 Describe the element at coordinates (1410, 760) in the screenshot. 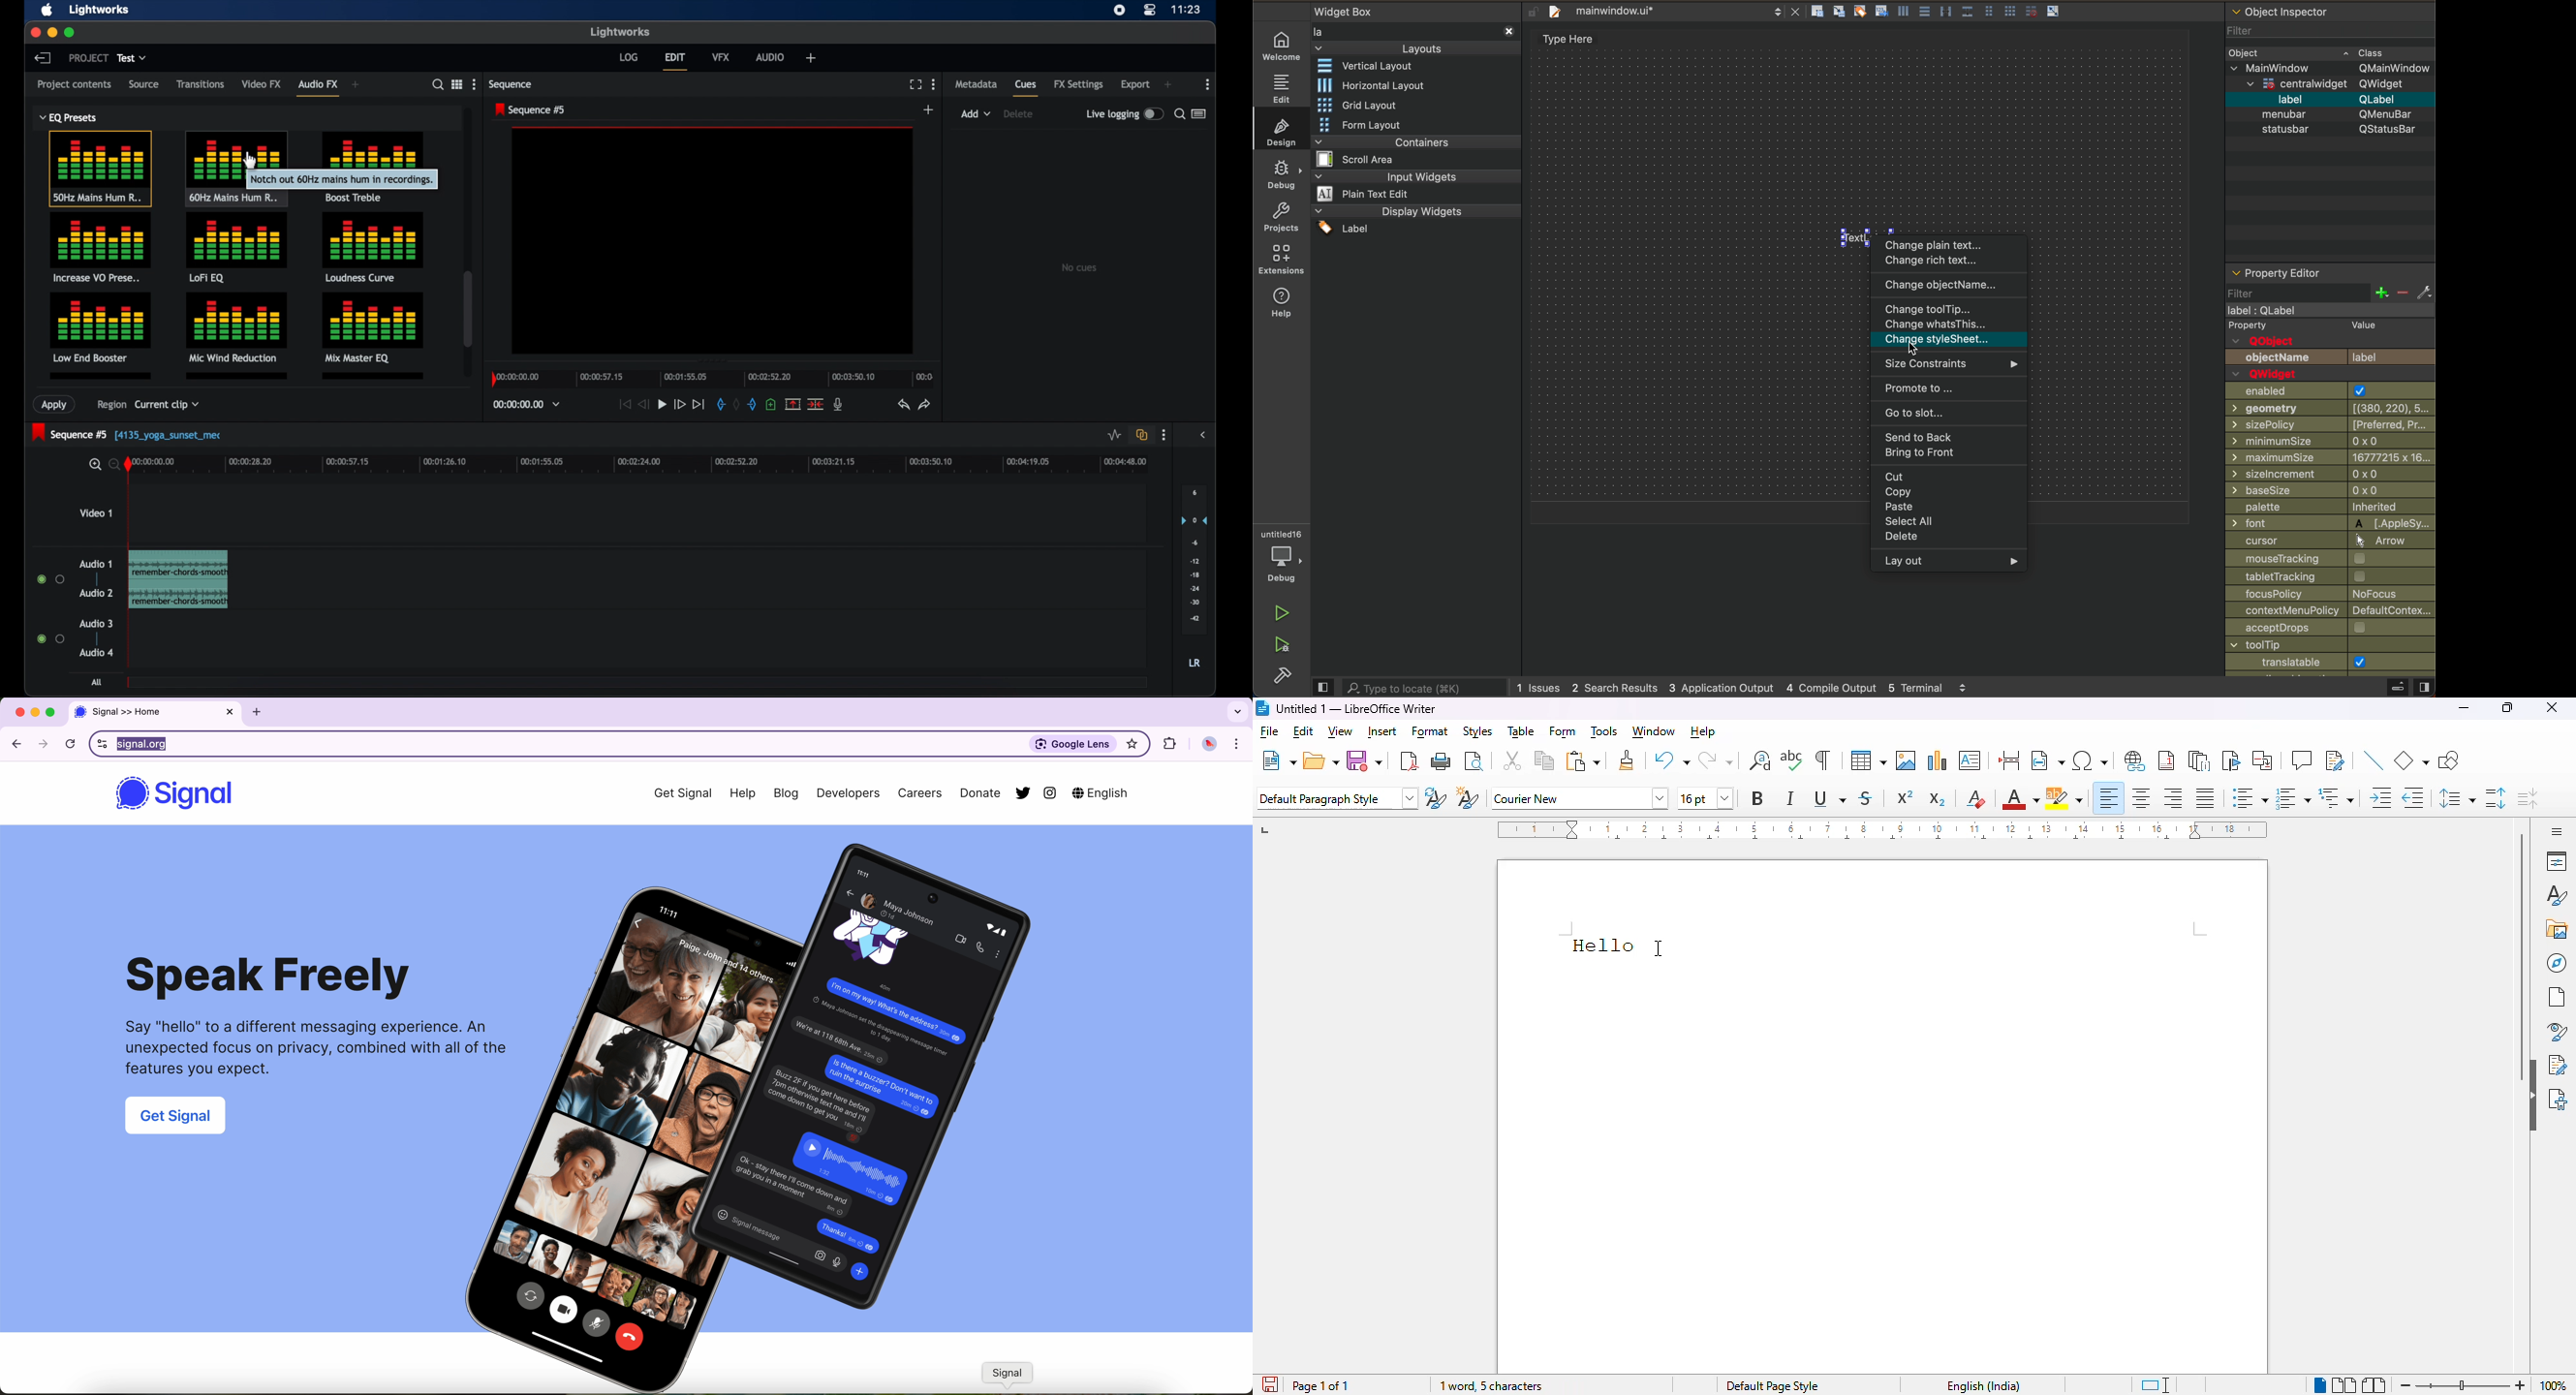

I see `export directly as PDF` at that location.